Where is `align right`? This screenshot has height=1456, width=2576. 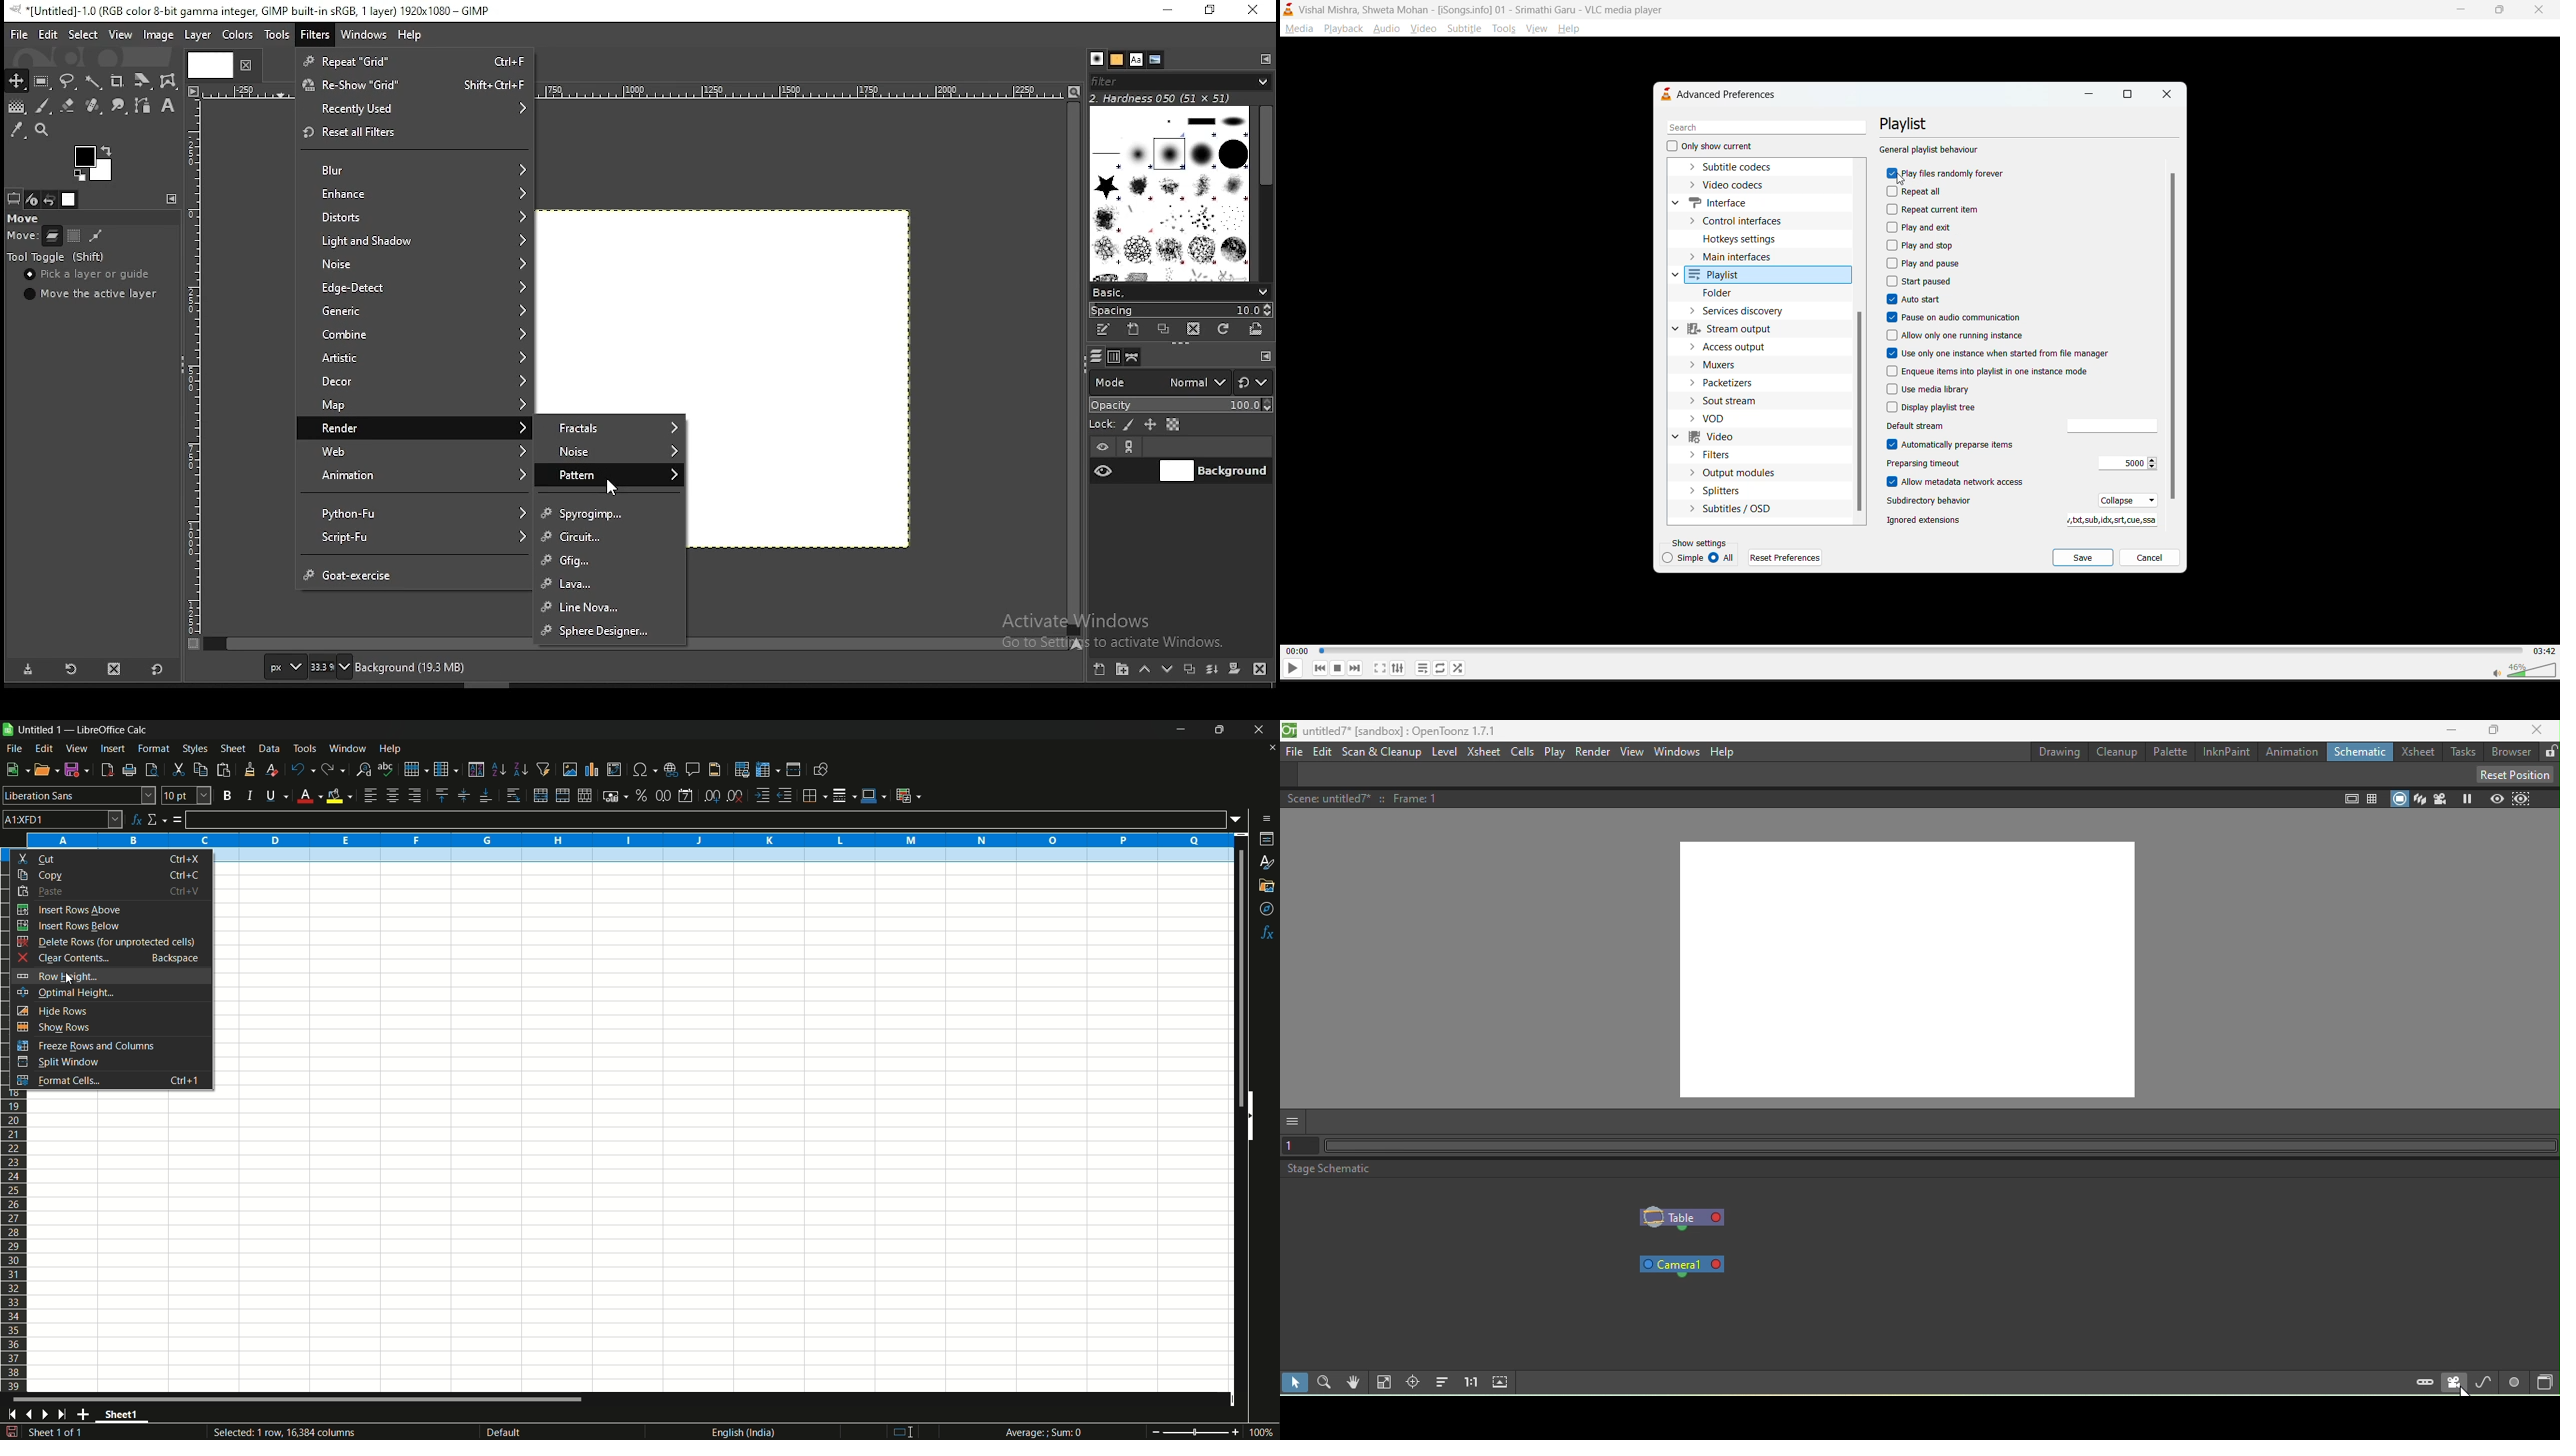 align right is located at coordinates (413, 796).